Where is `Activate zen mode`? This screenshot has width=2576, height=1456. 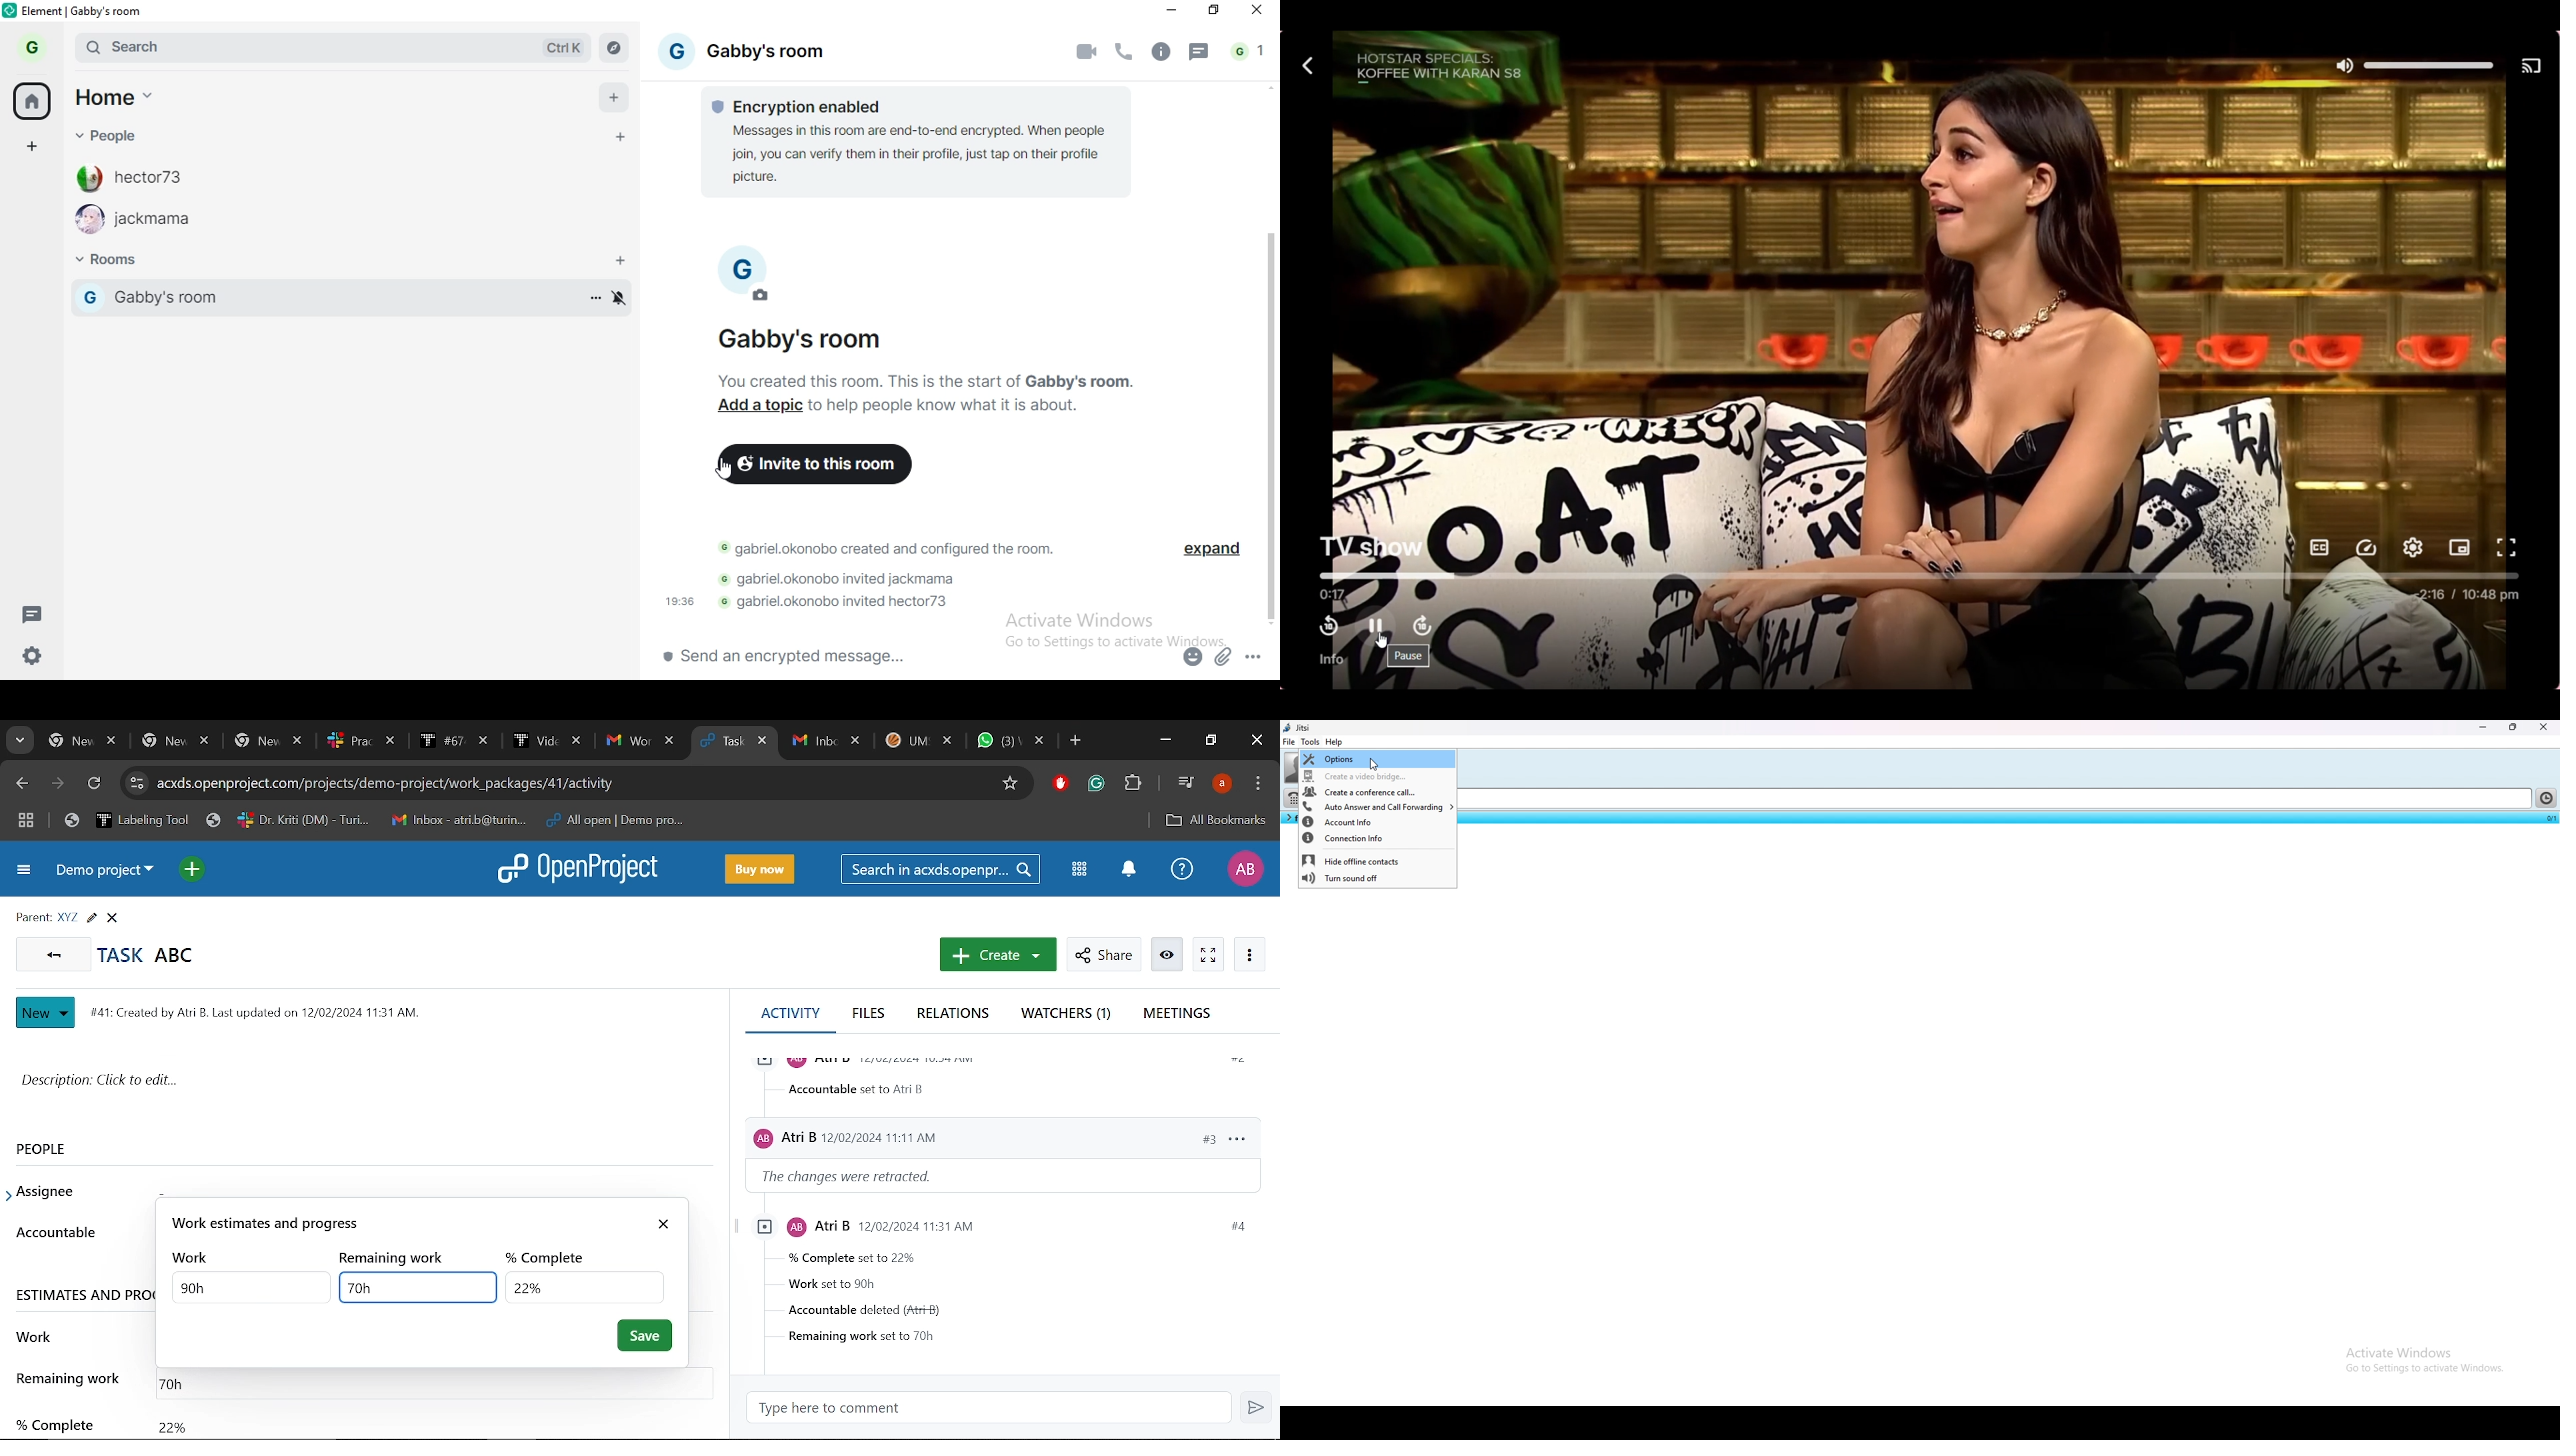 Activate zen mode is located at coordinates (1208, 955).